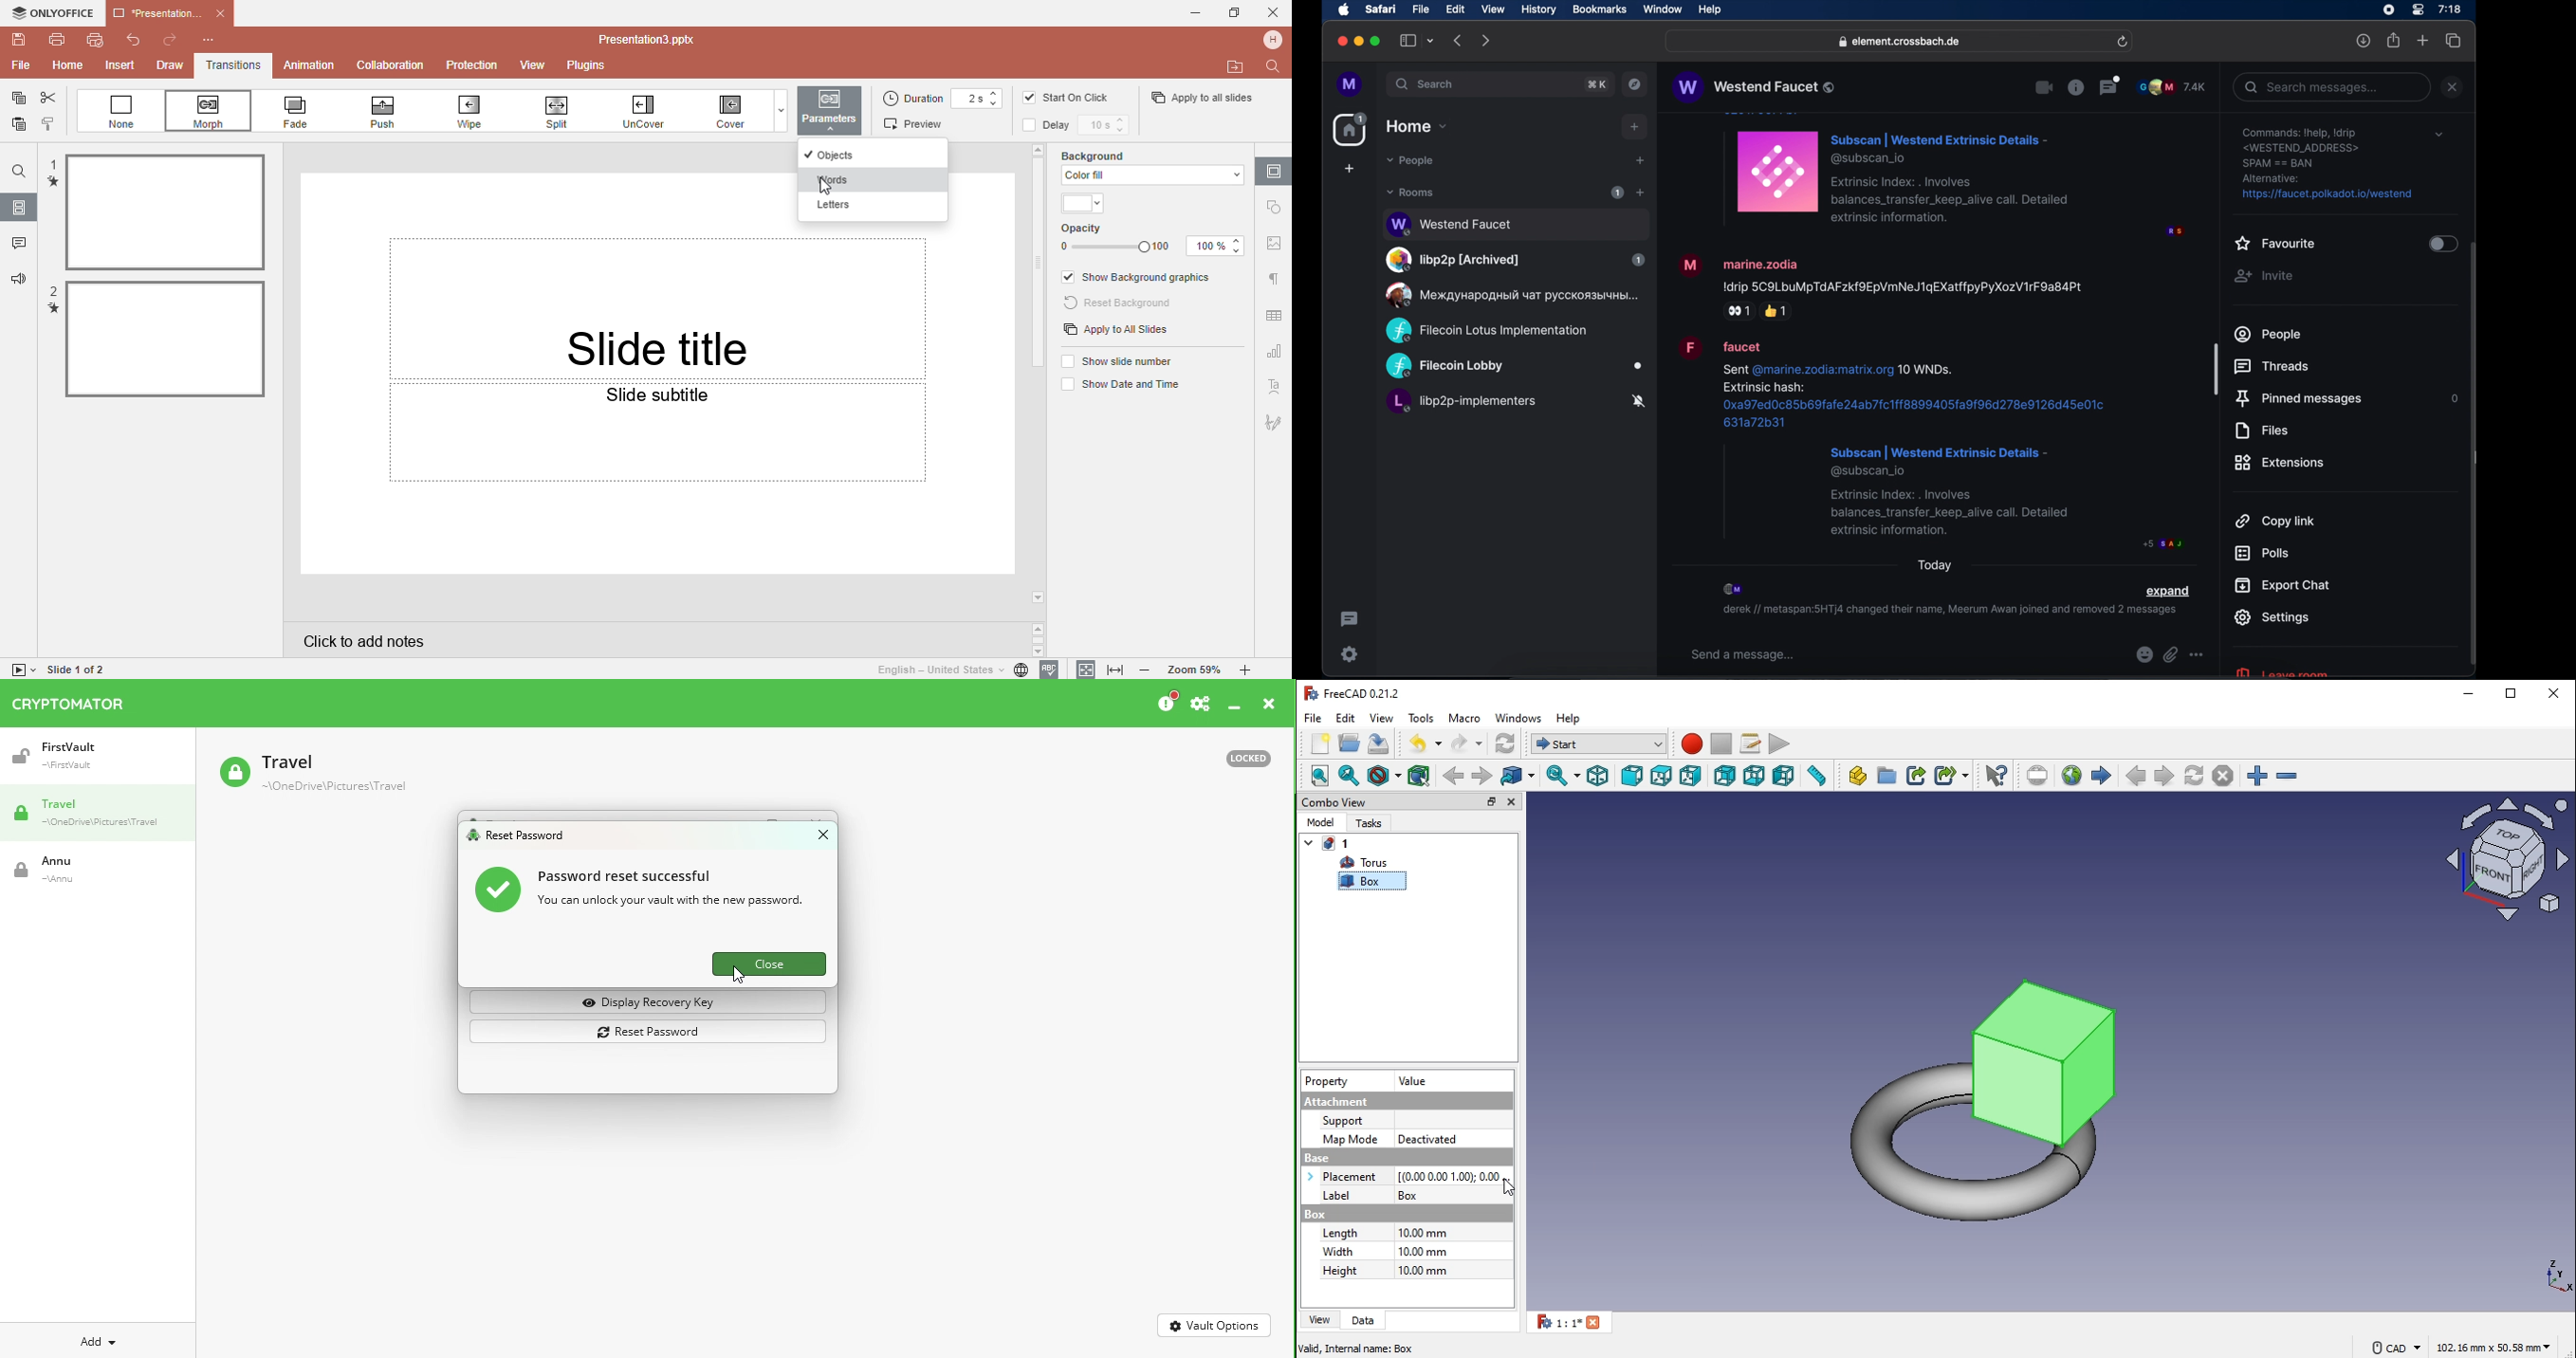  What do you see at coordinates (1640, 192) in the screenshot?
I see `add room` at bounding box center [1640, 192].